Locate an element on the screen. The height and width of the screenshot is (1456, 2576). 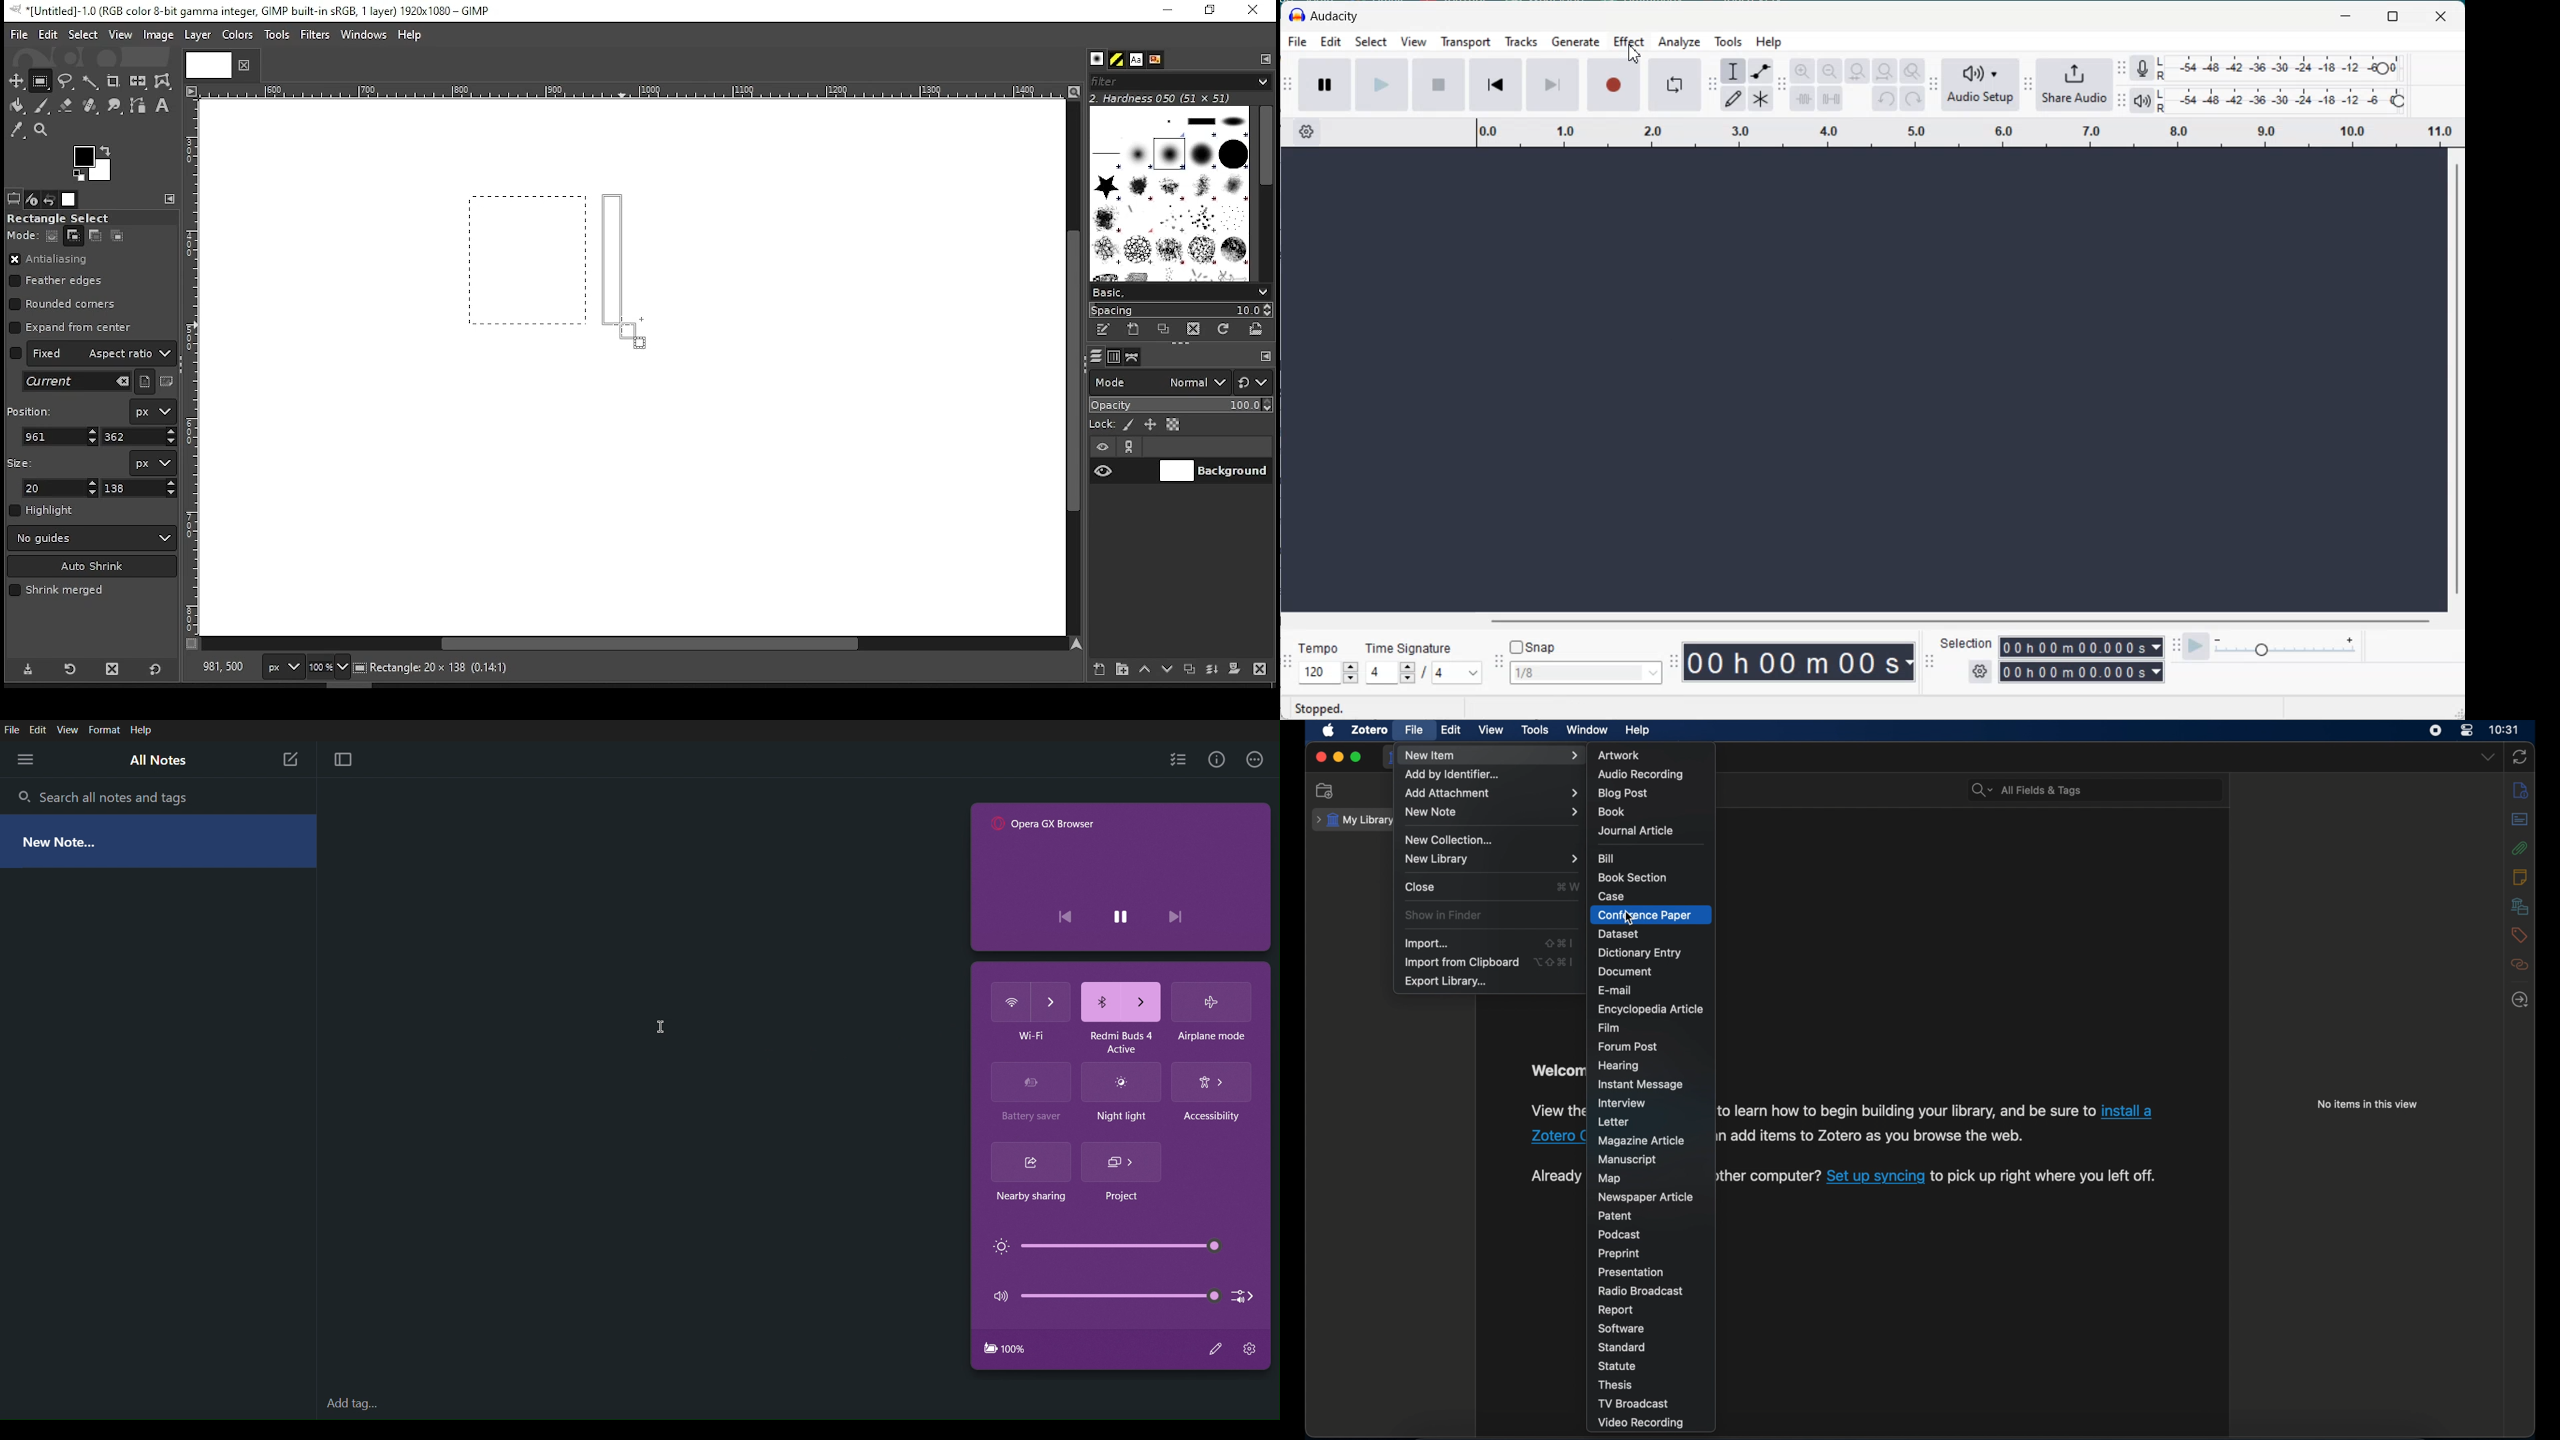
new note is located at coordinates (1492, 811).